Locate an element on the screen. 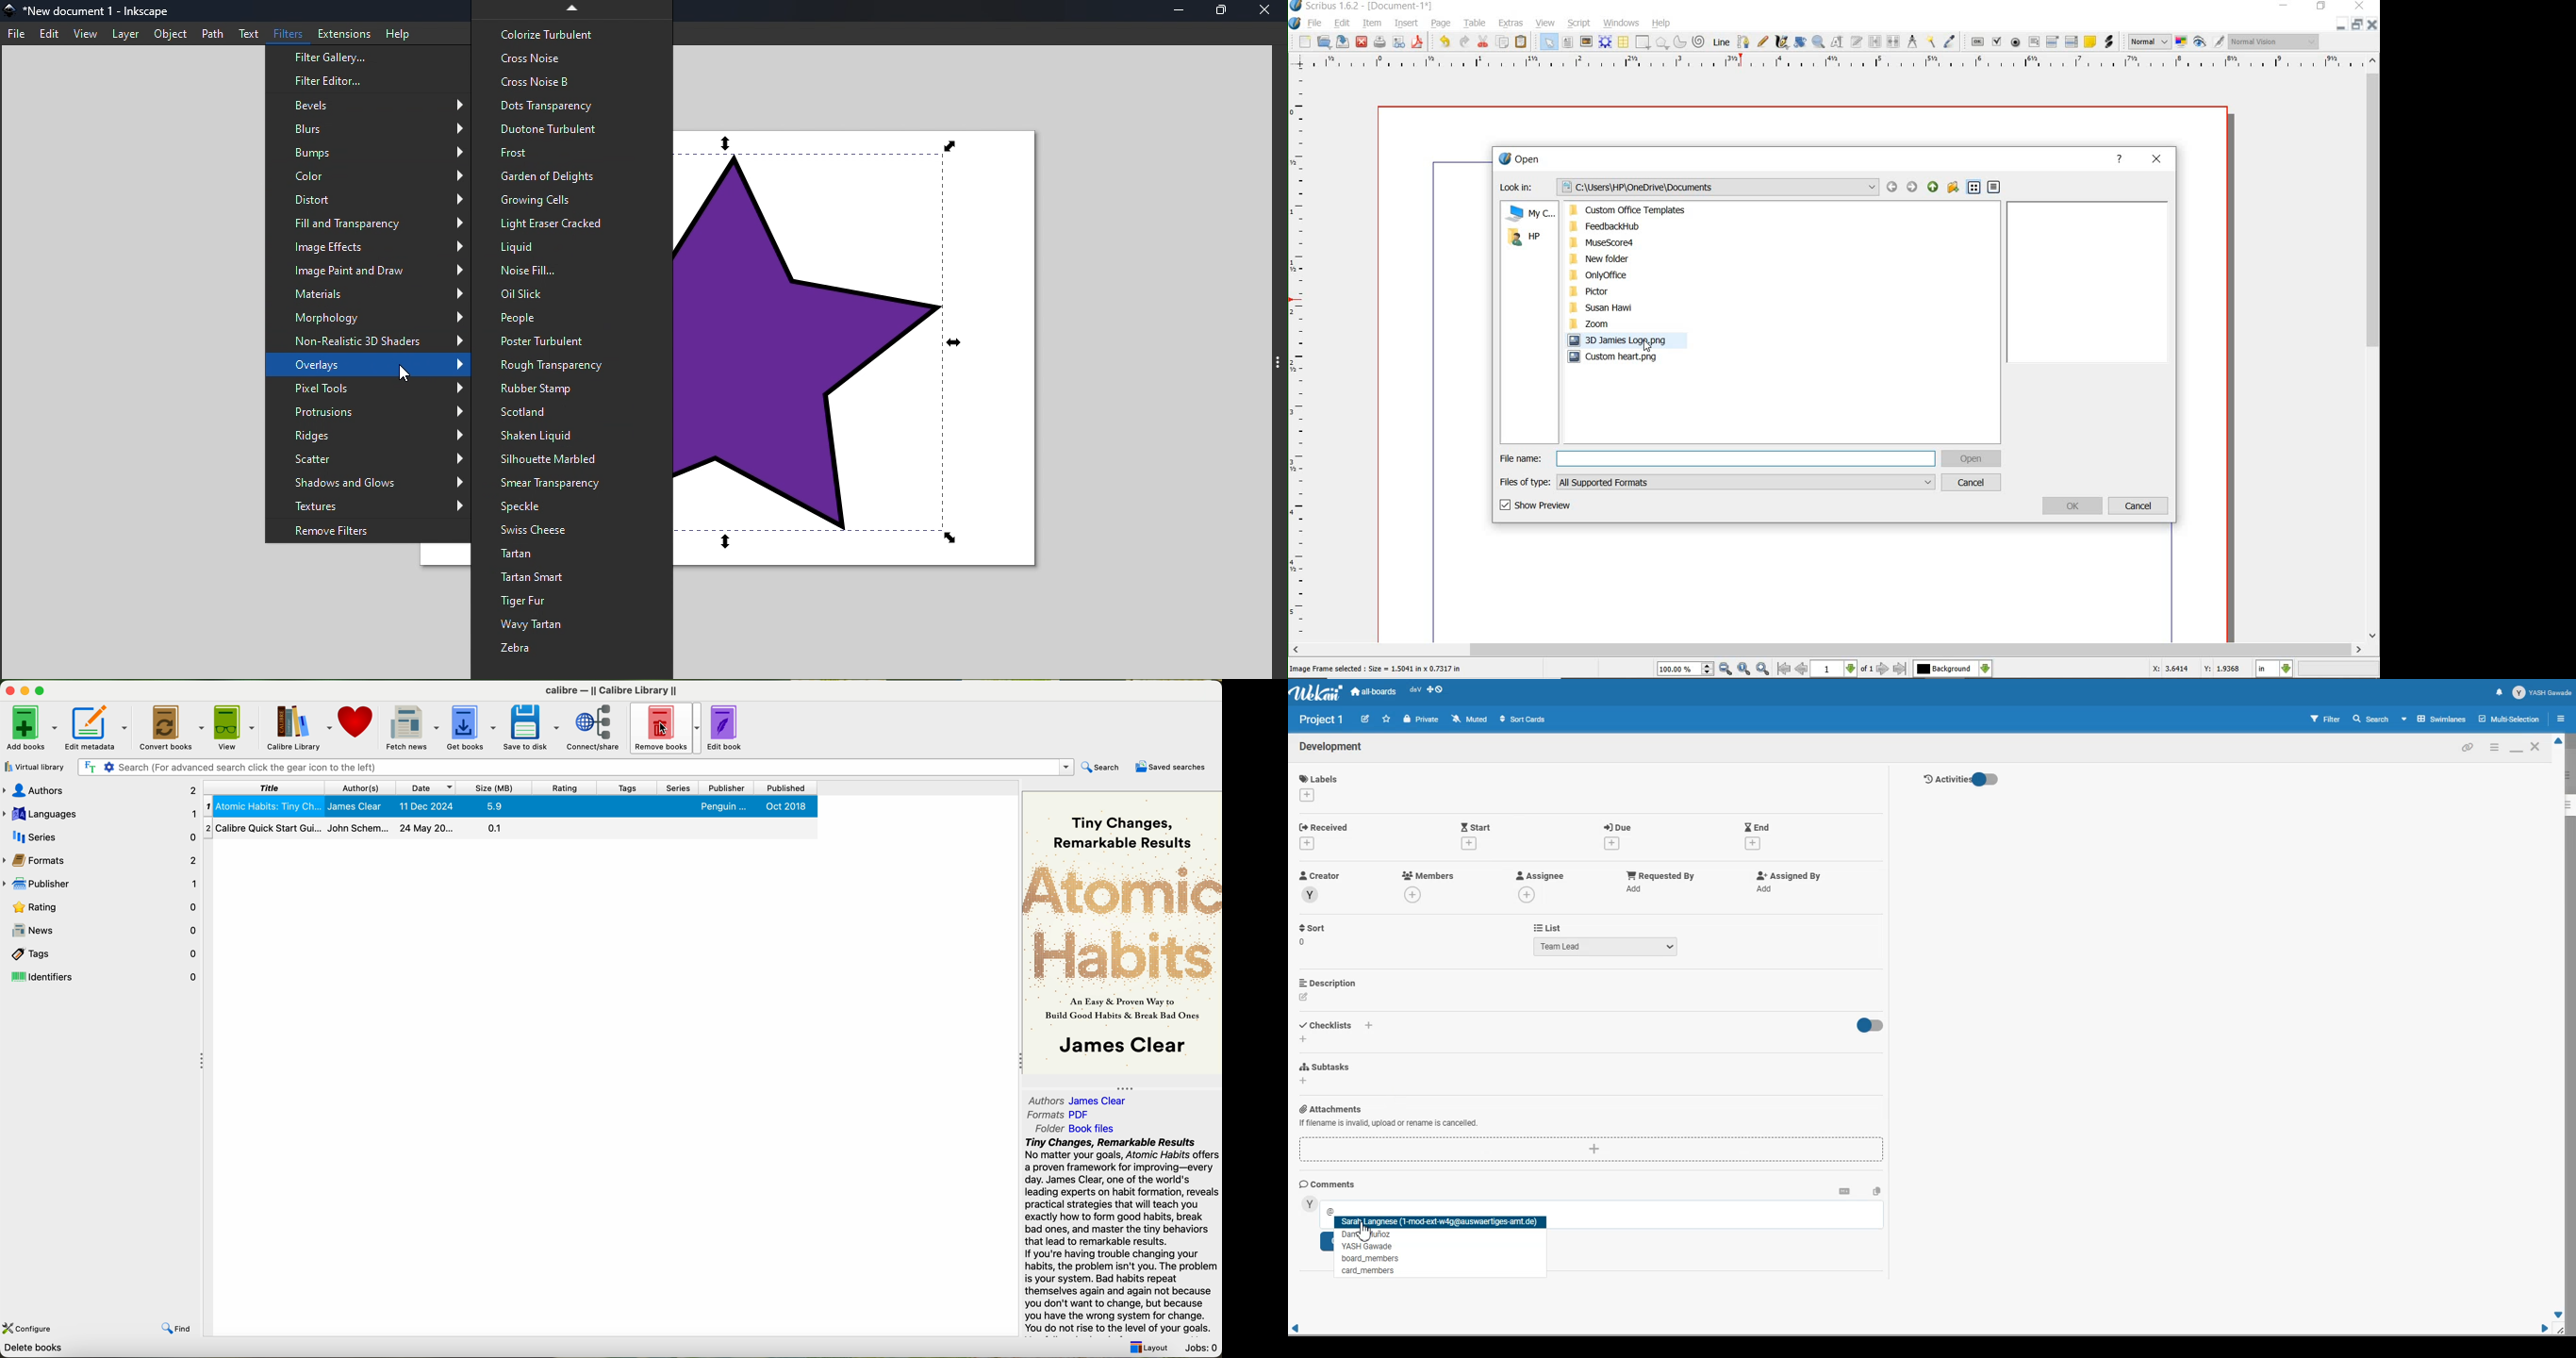 This screenshot has height=1372, width=2576. Open sidebar is located at coordinates (2563, 718).